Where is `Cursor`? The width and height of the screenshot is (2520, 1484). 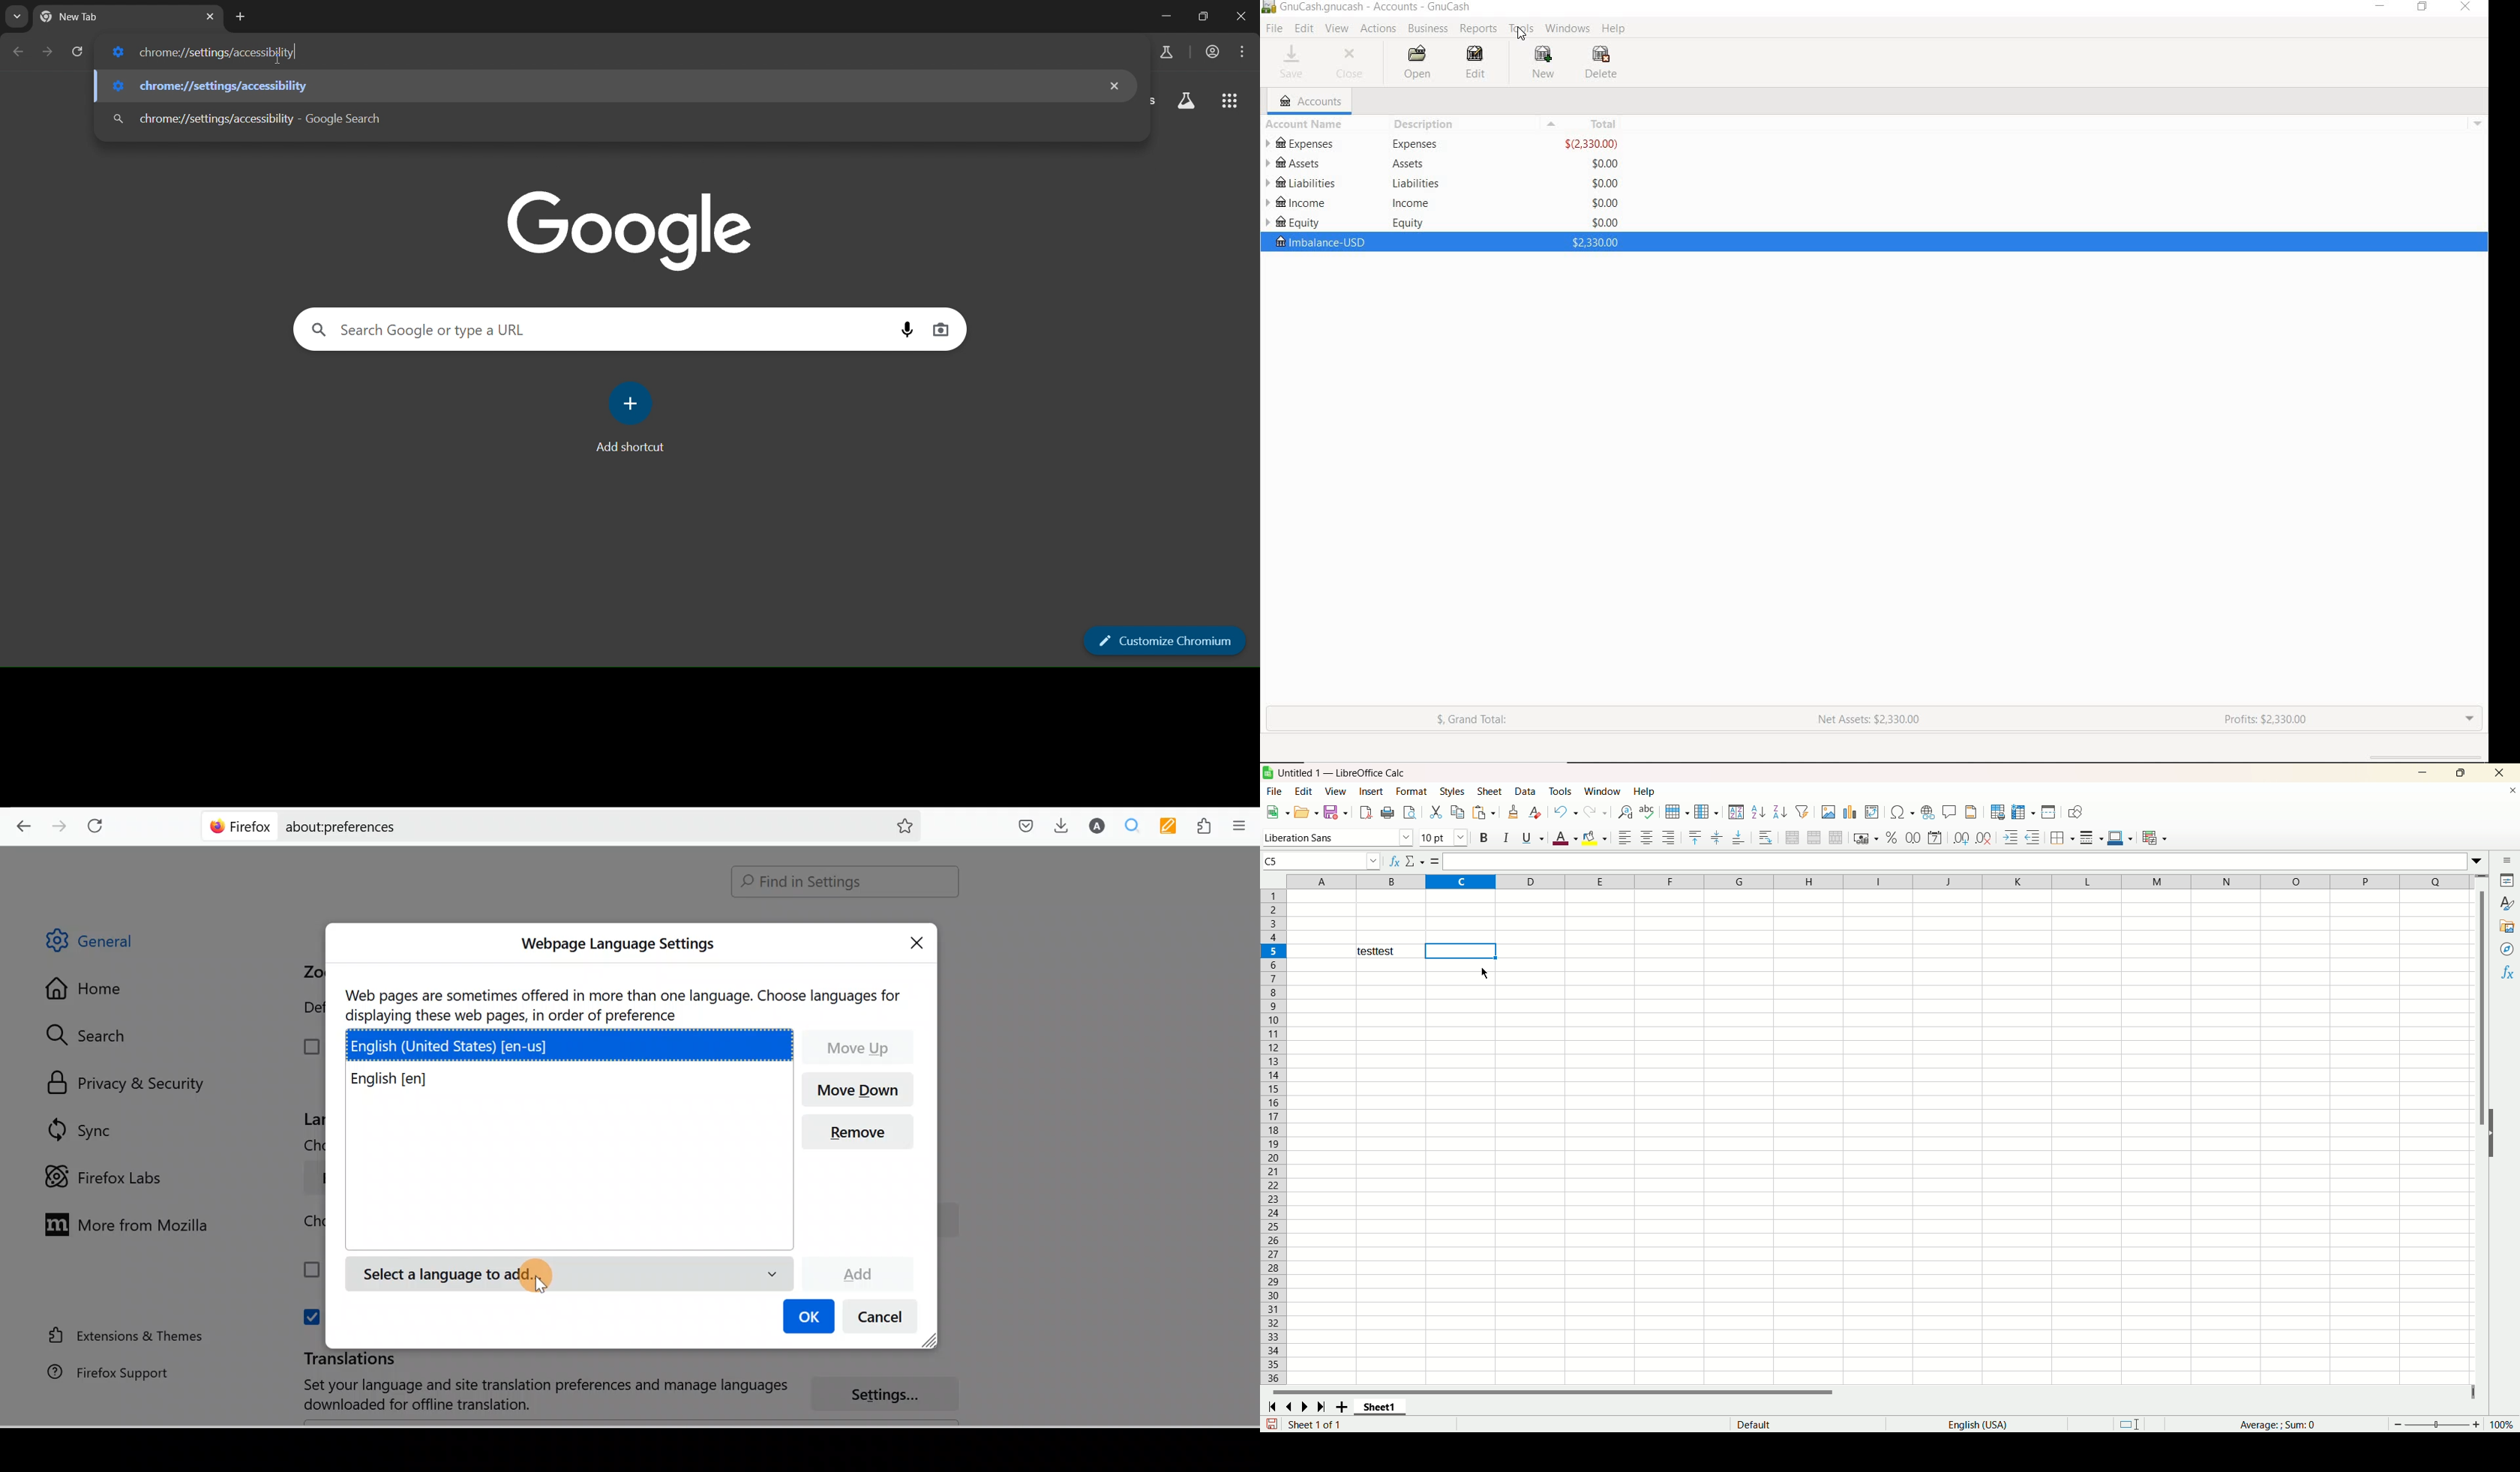
Cursor is located at coordinates (538, 1279).